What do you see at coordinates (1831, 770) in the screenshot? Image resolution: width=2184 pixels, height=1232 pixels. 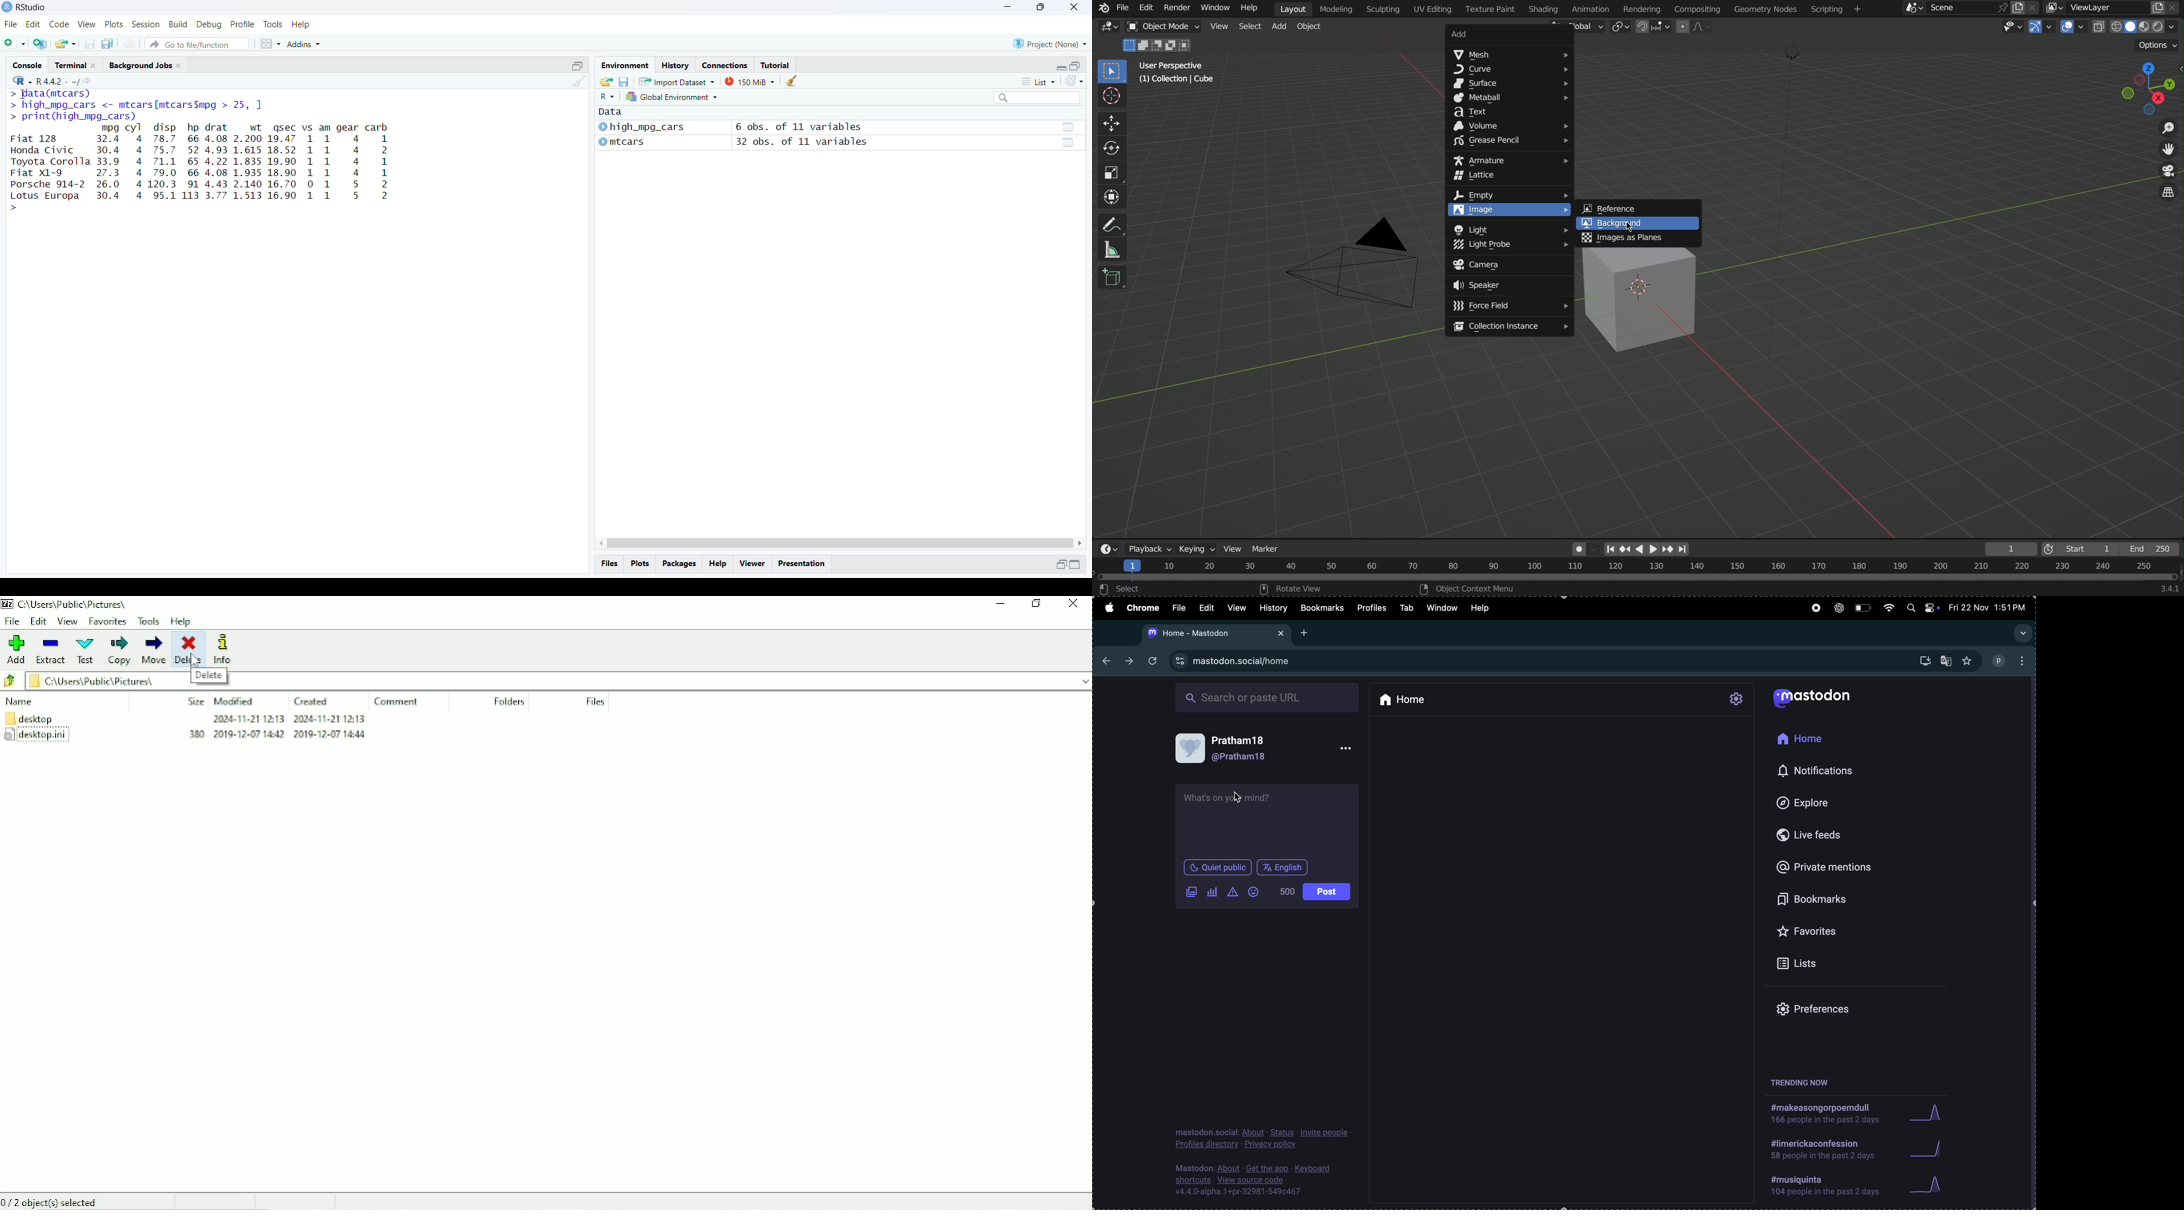 I see `notifications` at bounding box center [1831, 770].